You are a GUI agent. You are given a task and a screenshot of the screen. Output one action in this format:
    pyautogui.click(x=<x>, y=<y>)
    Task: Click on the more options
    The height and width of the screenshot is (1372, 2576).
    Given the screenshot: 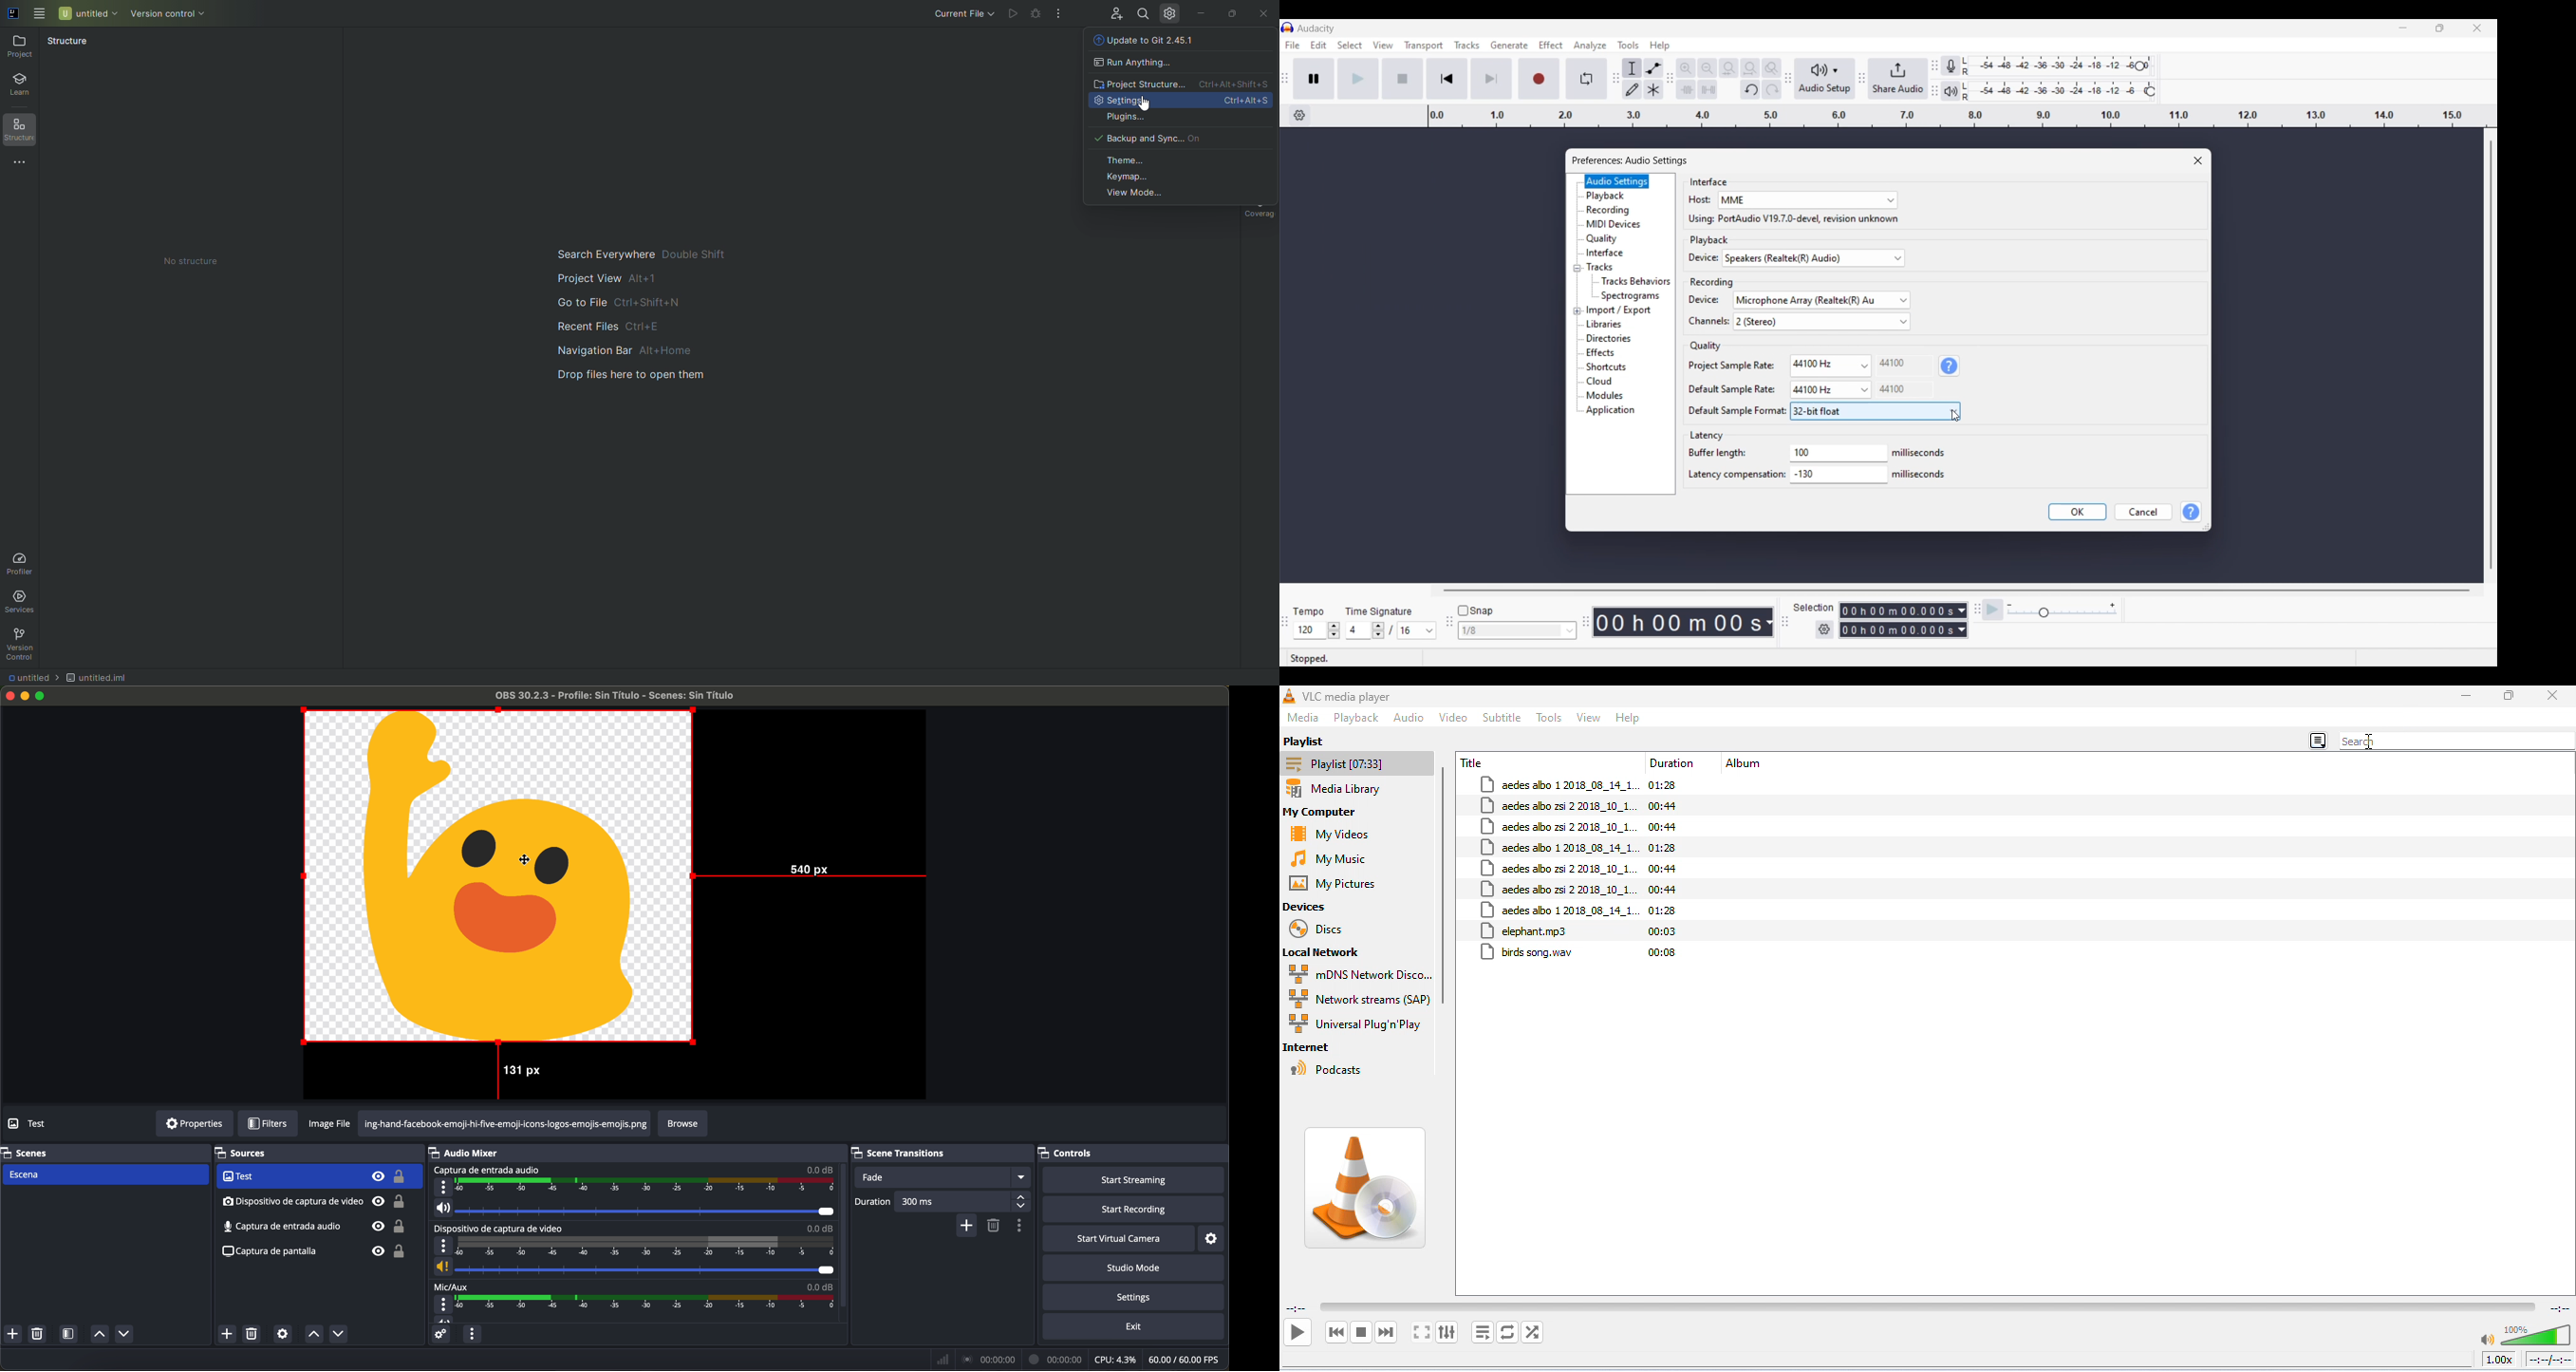 What is the action you would take?
    pyautogui.click(x=444, y=1305)
    